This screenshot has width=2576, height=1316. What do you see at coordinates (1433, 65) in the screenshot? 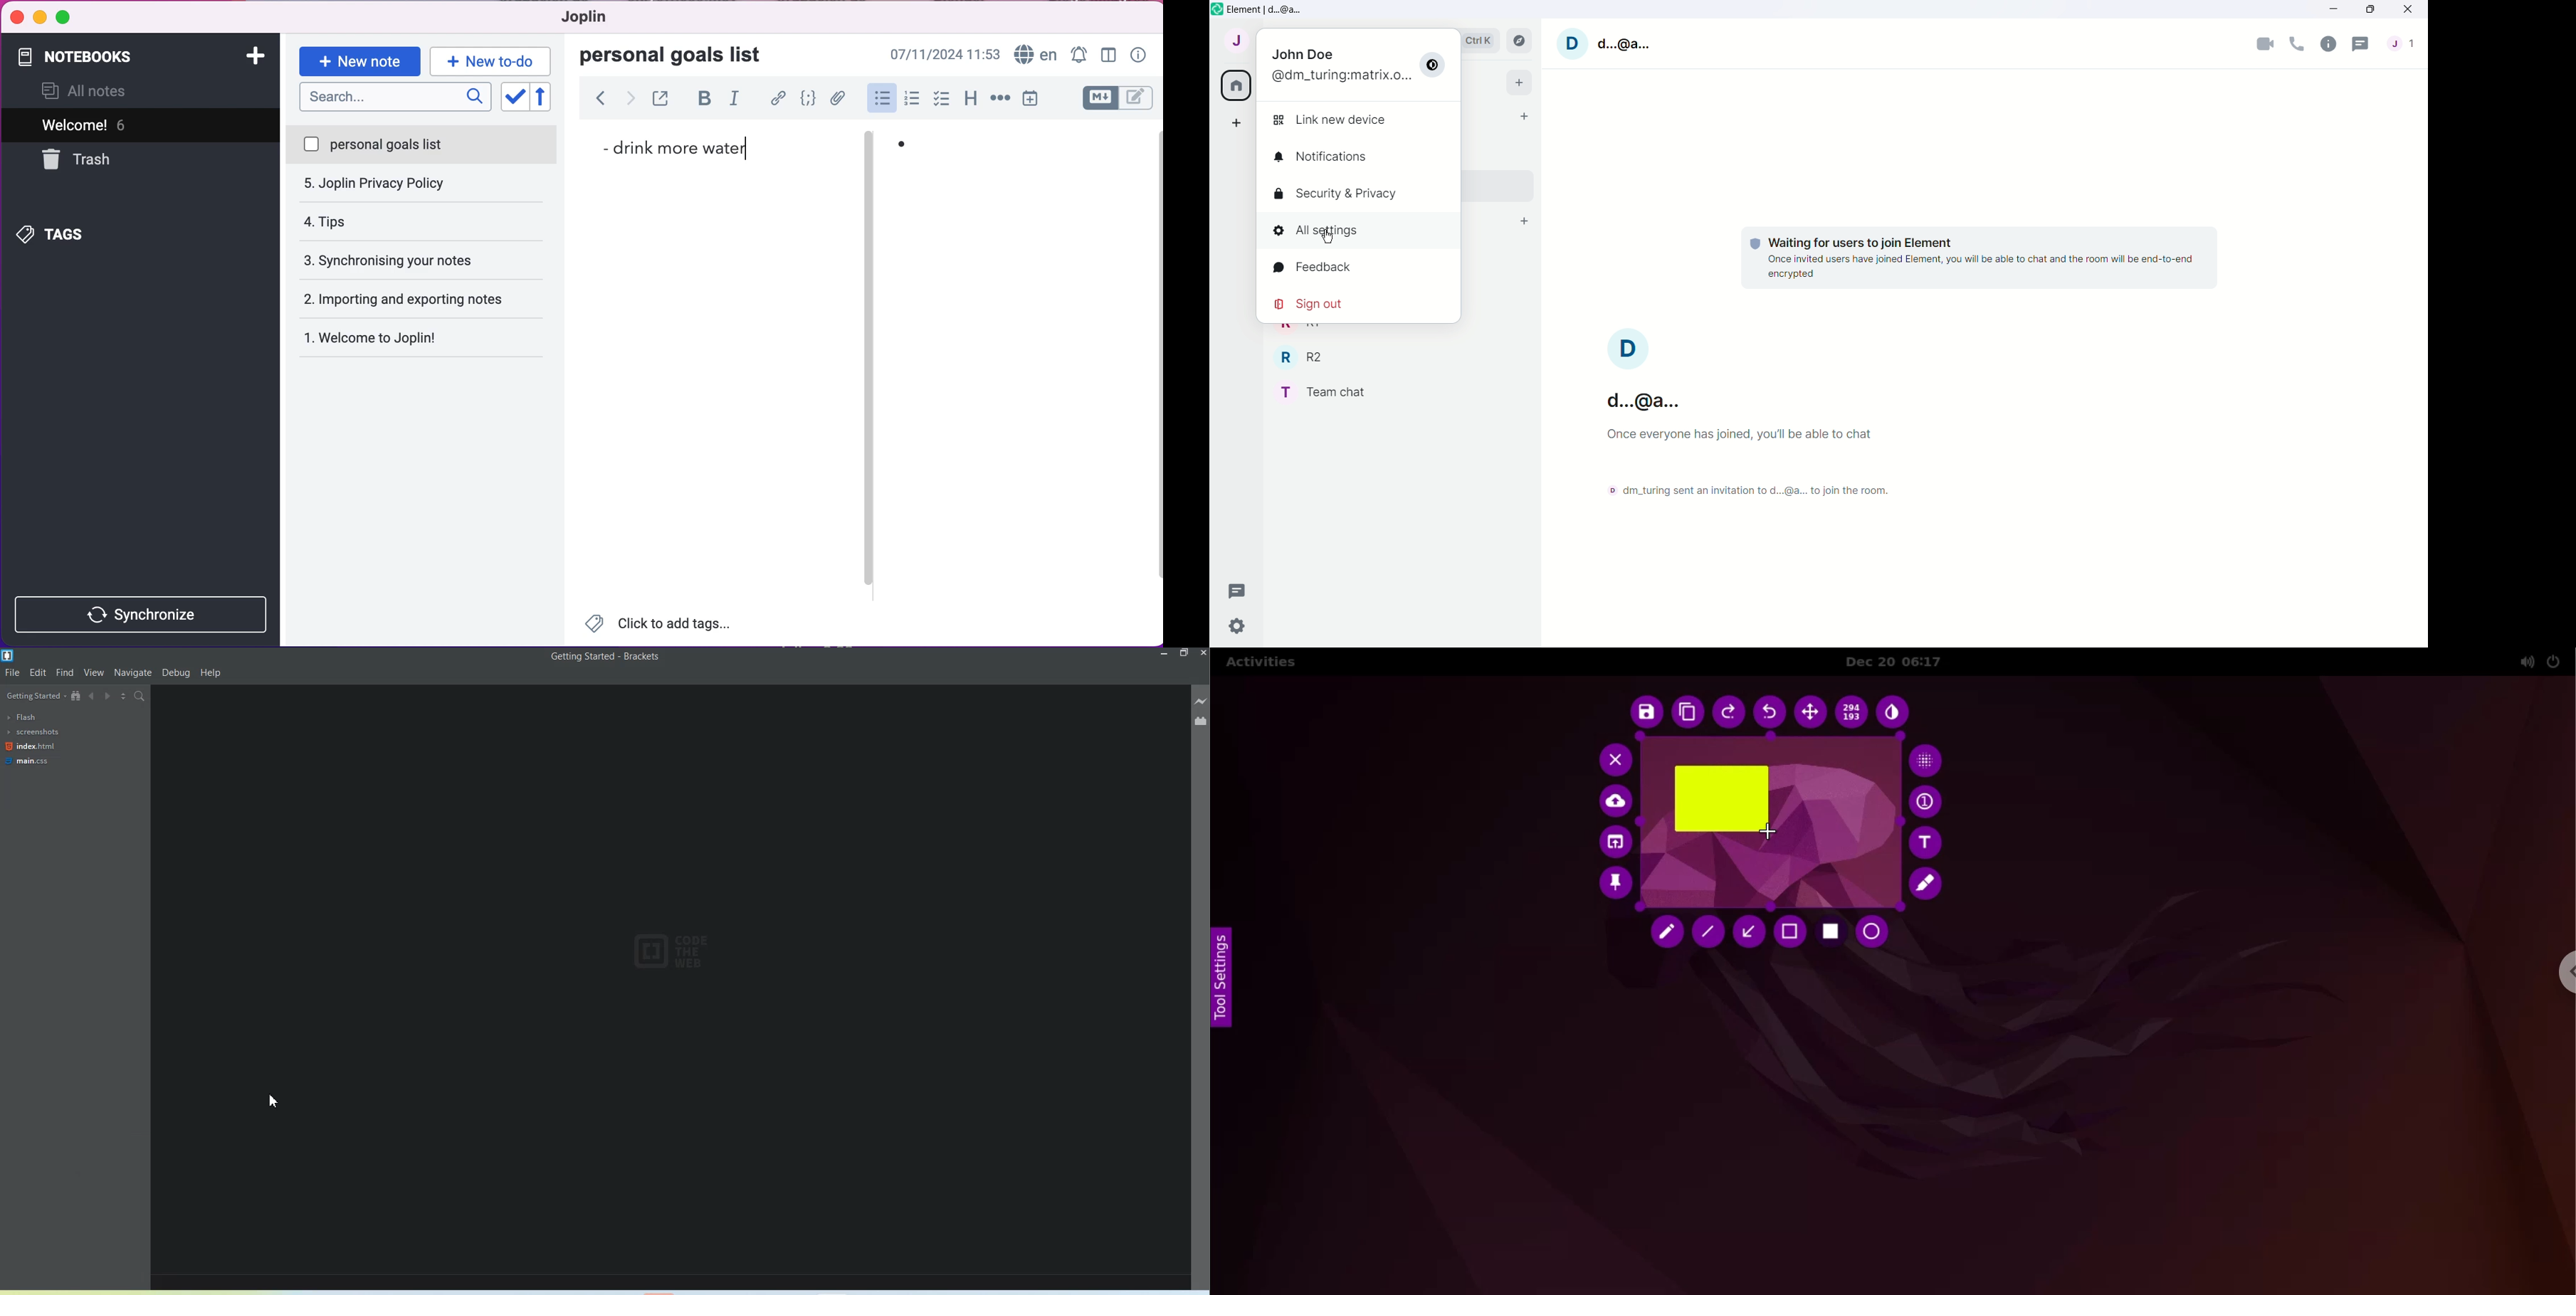
I see `Switch between dark/light modes` at bounding box center [1433, 65].